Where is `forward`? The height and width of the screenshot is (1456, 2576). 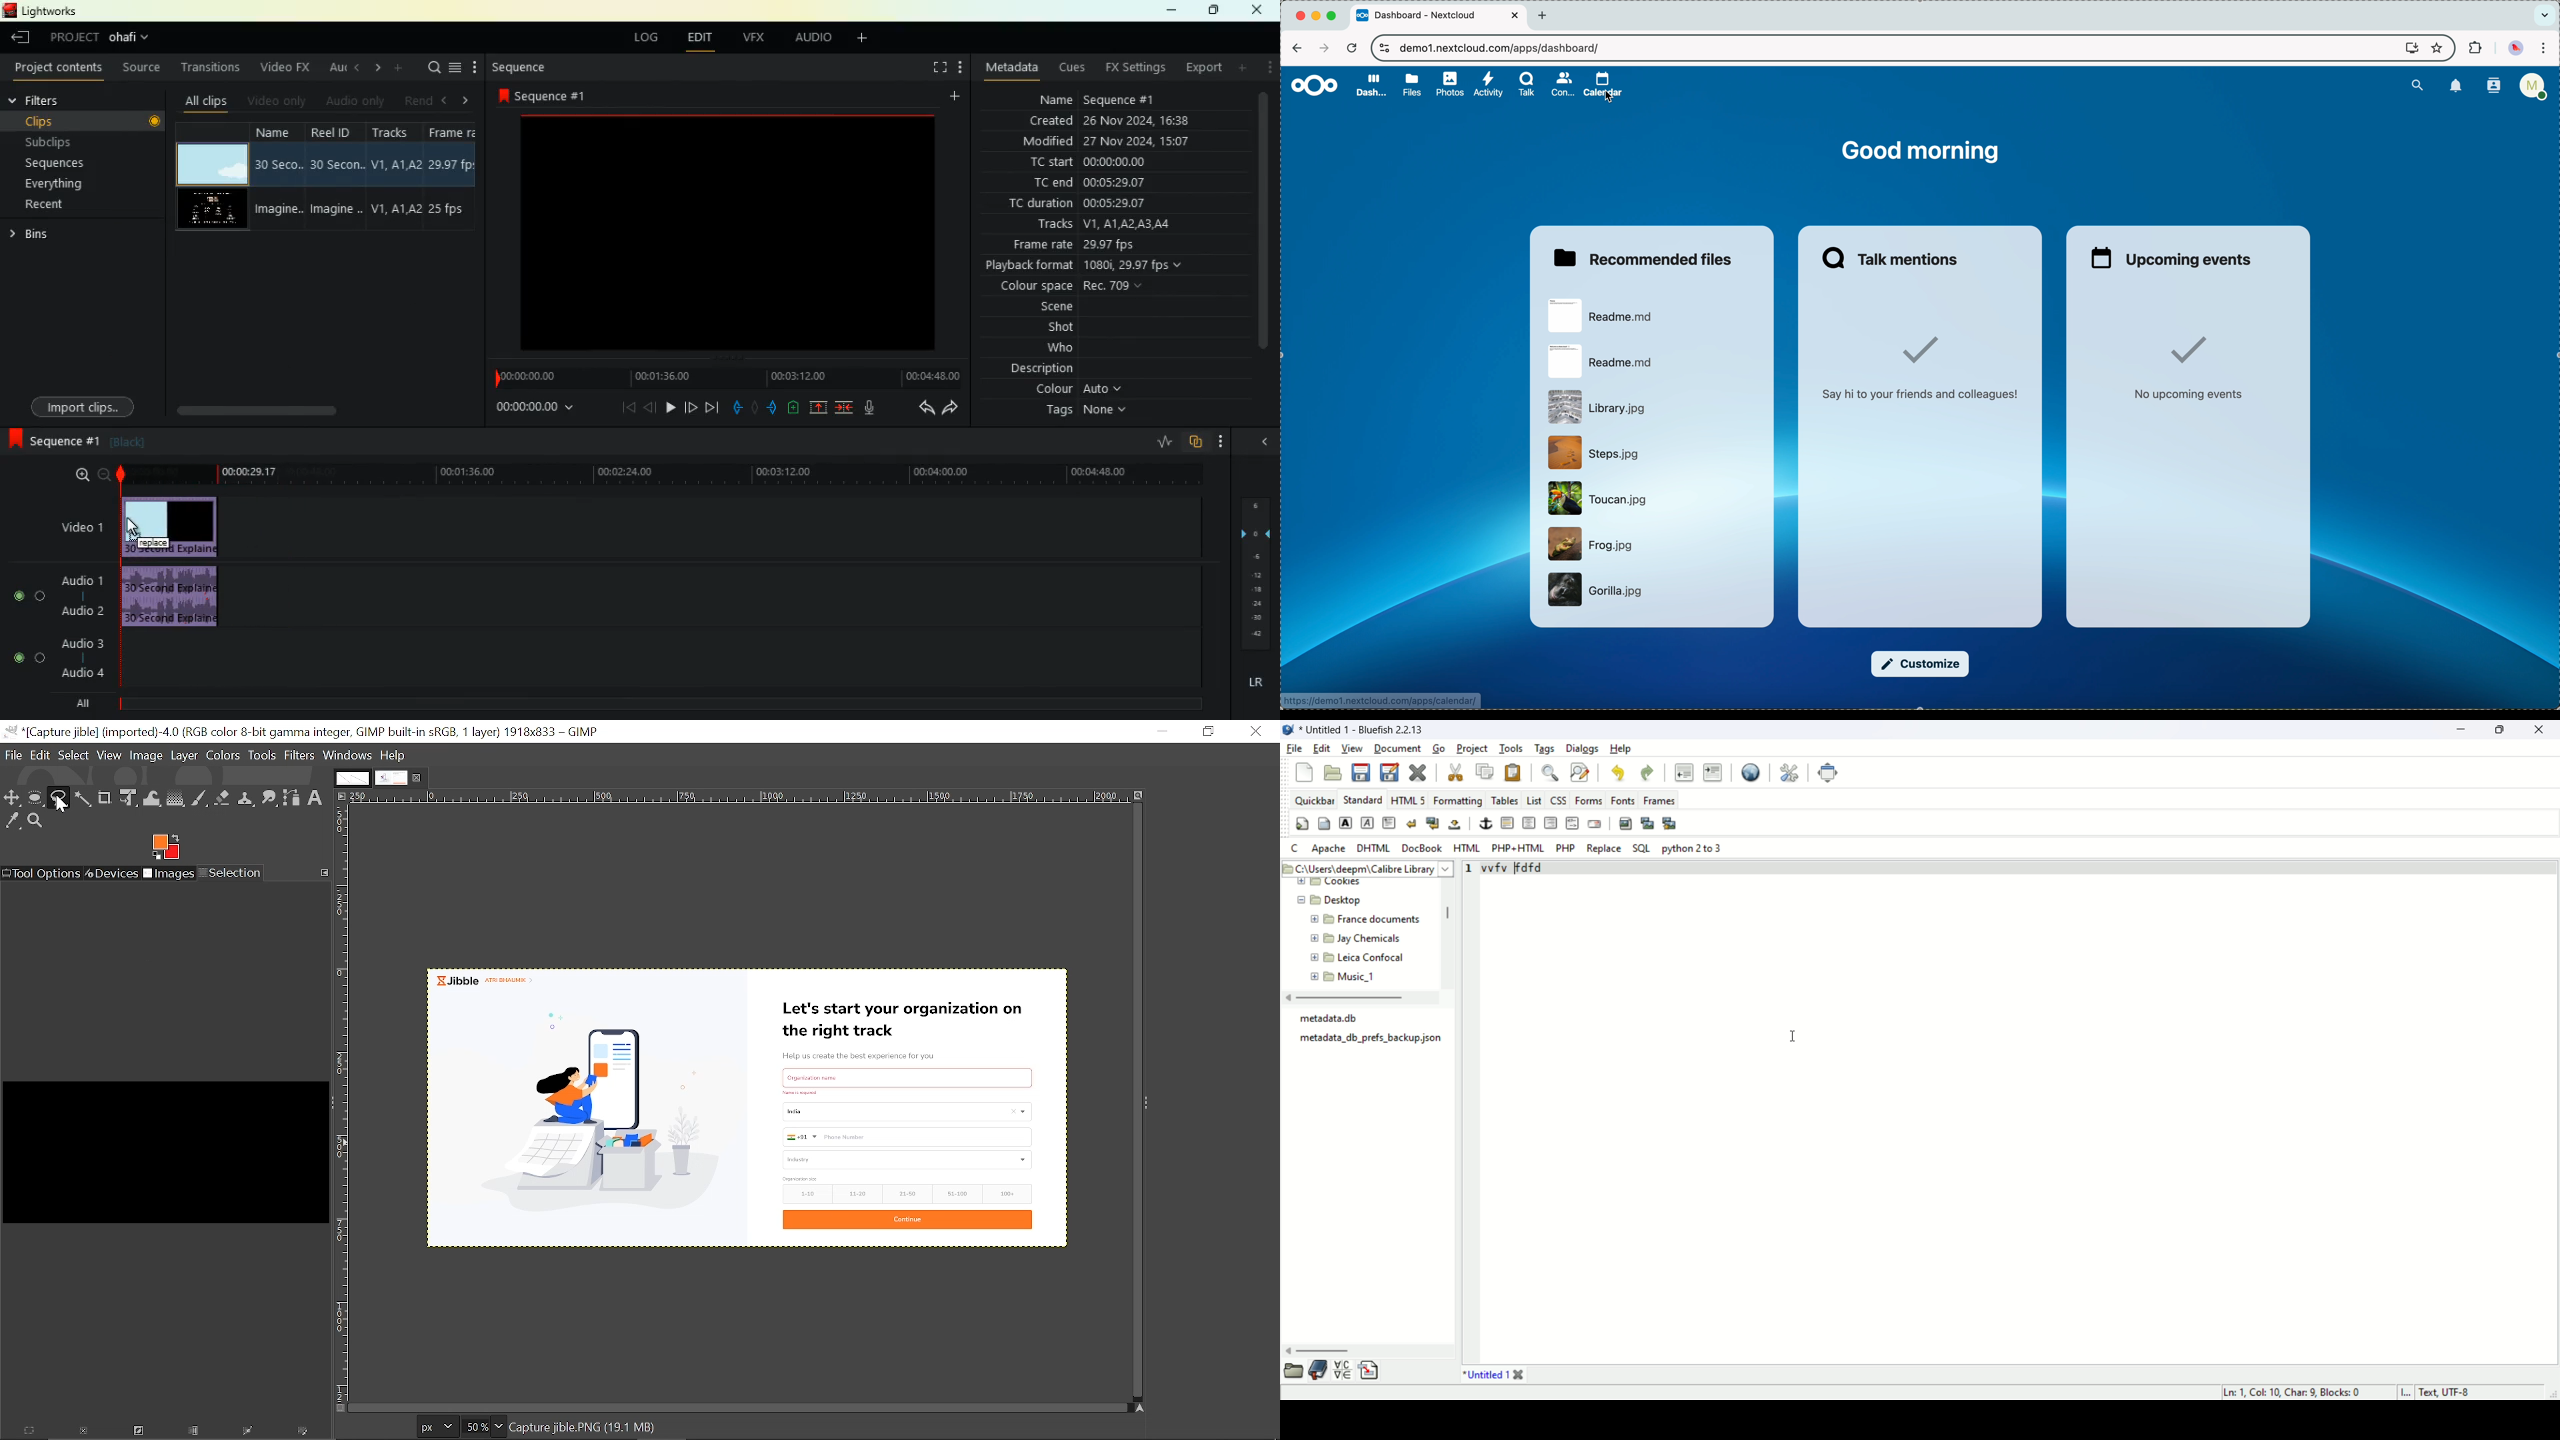
forward is located at coordinates (693, 407).